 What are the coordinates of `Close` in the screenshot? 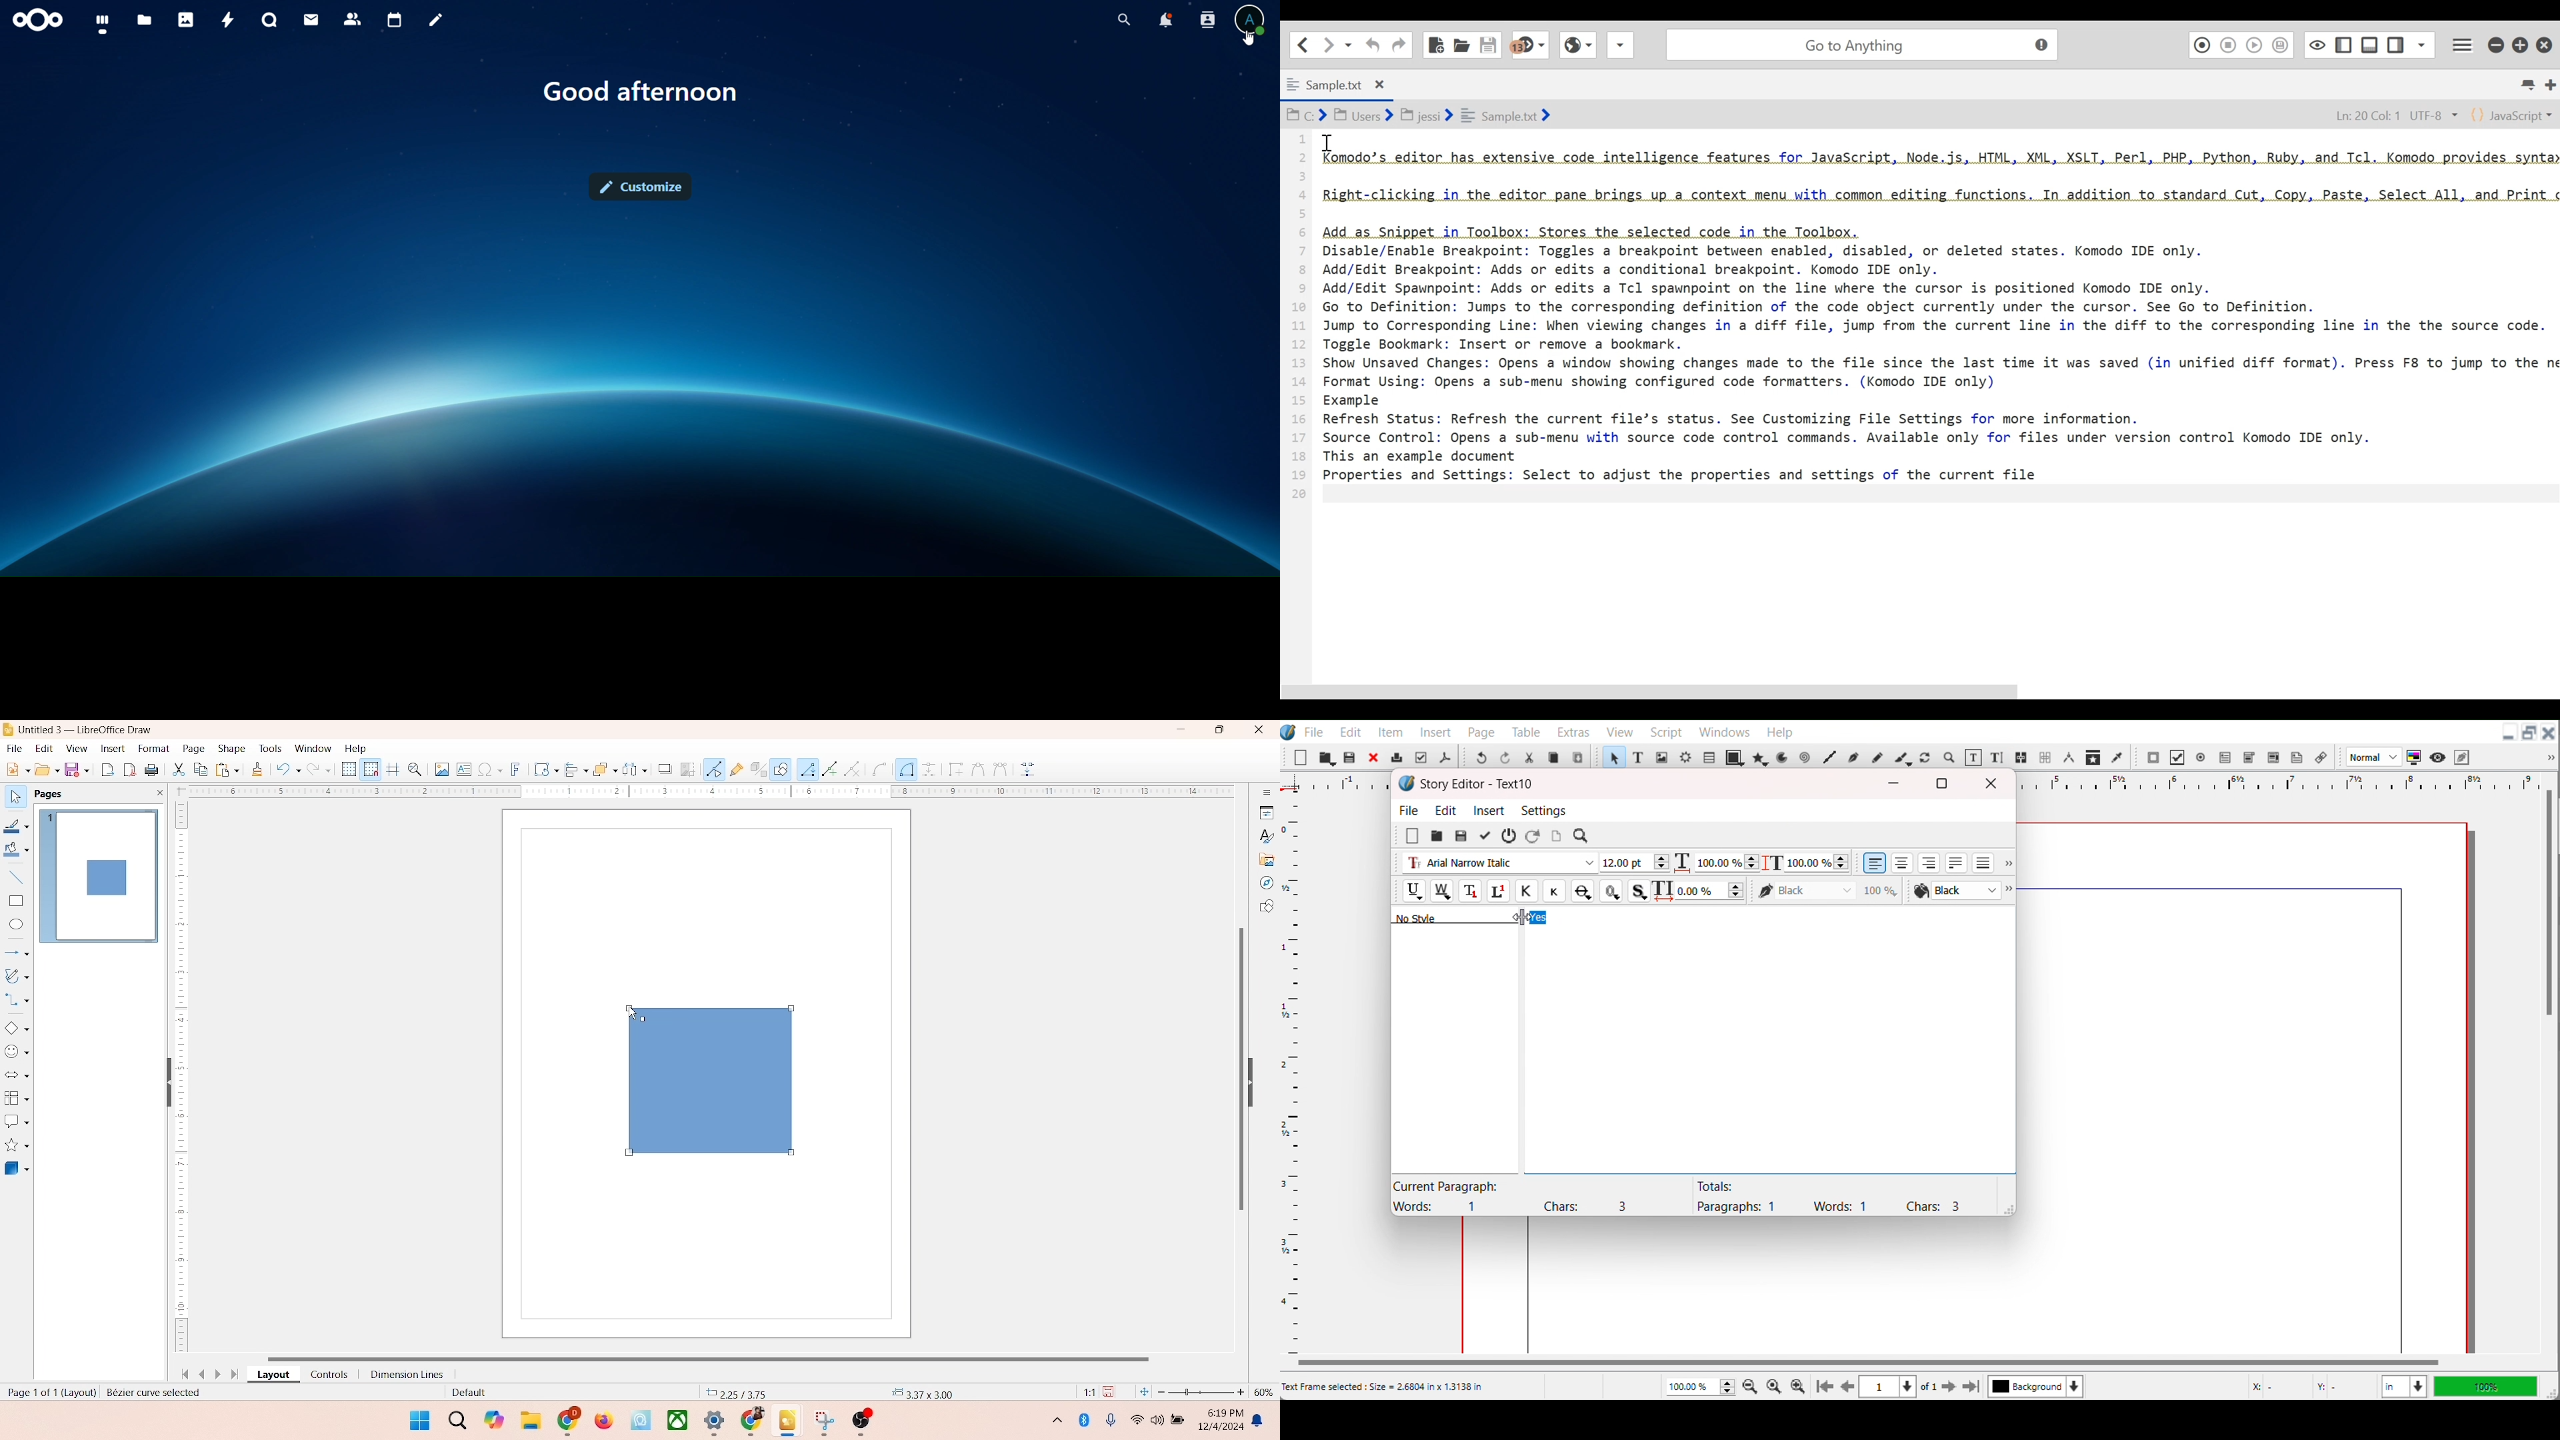 It's located at (1994, 783).